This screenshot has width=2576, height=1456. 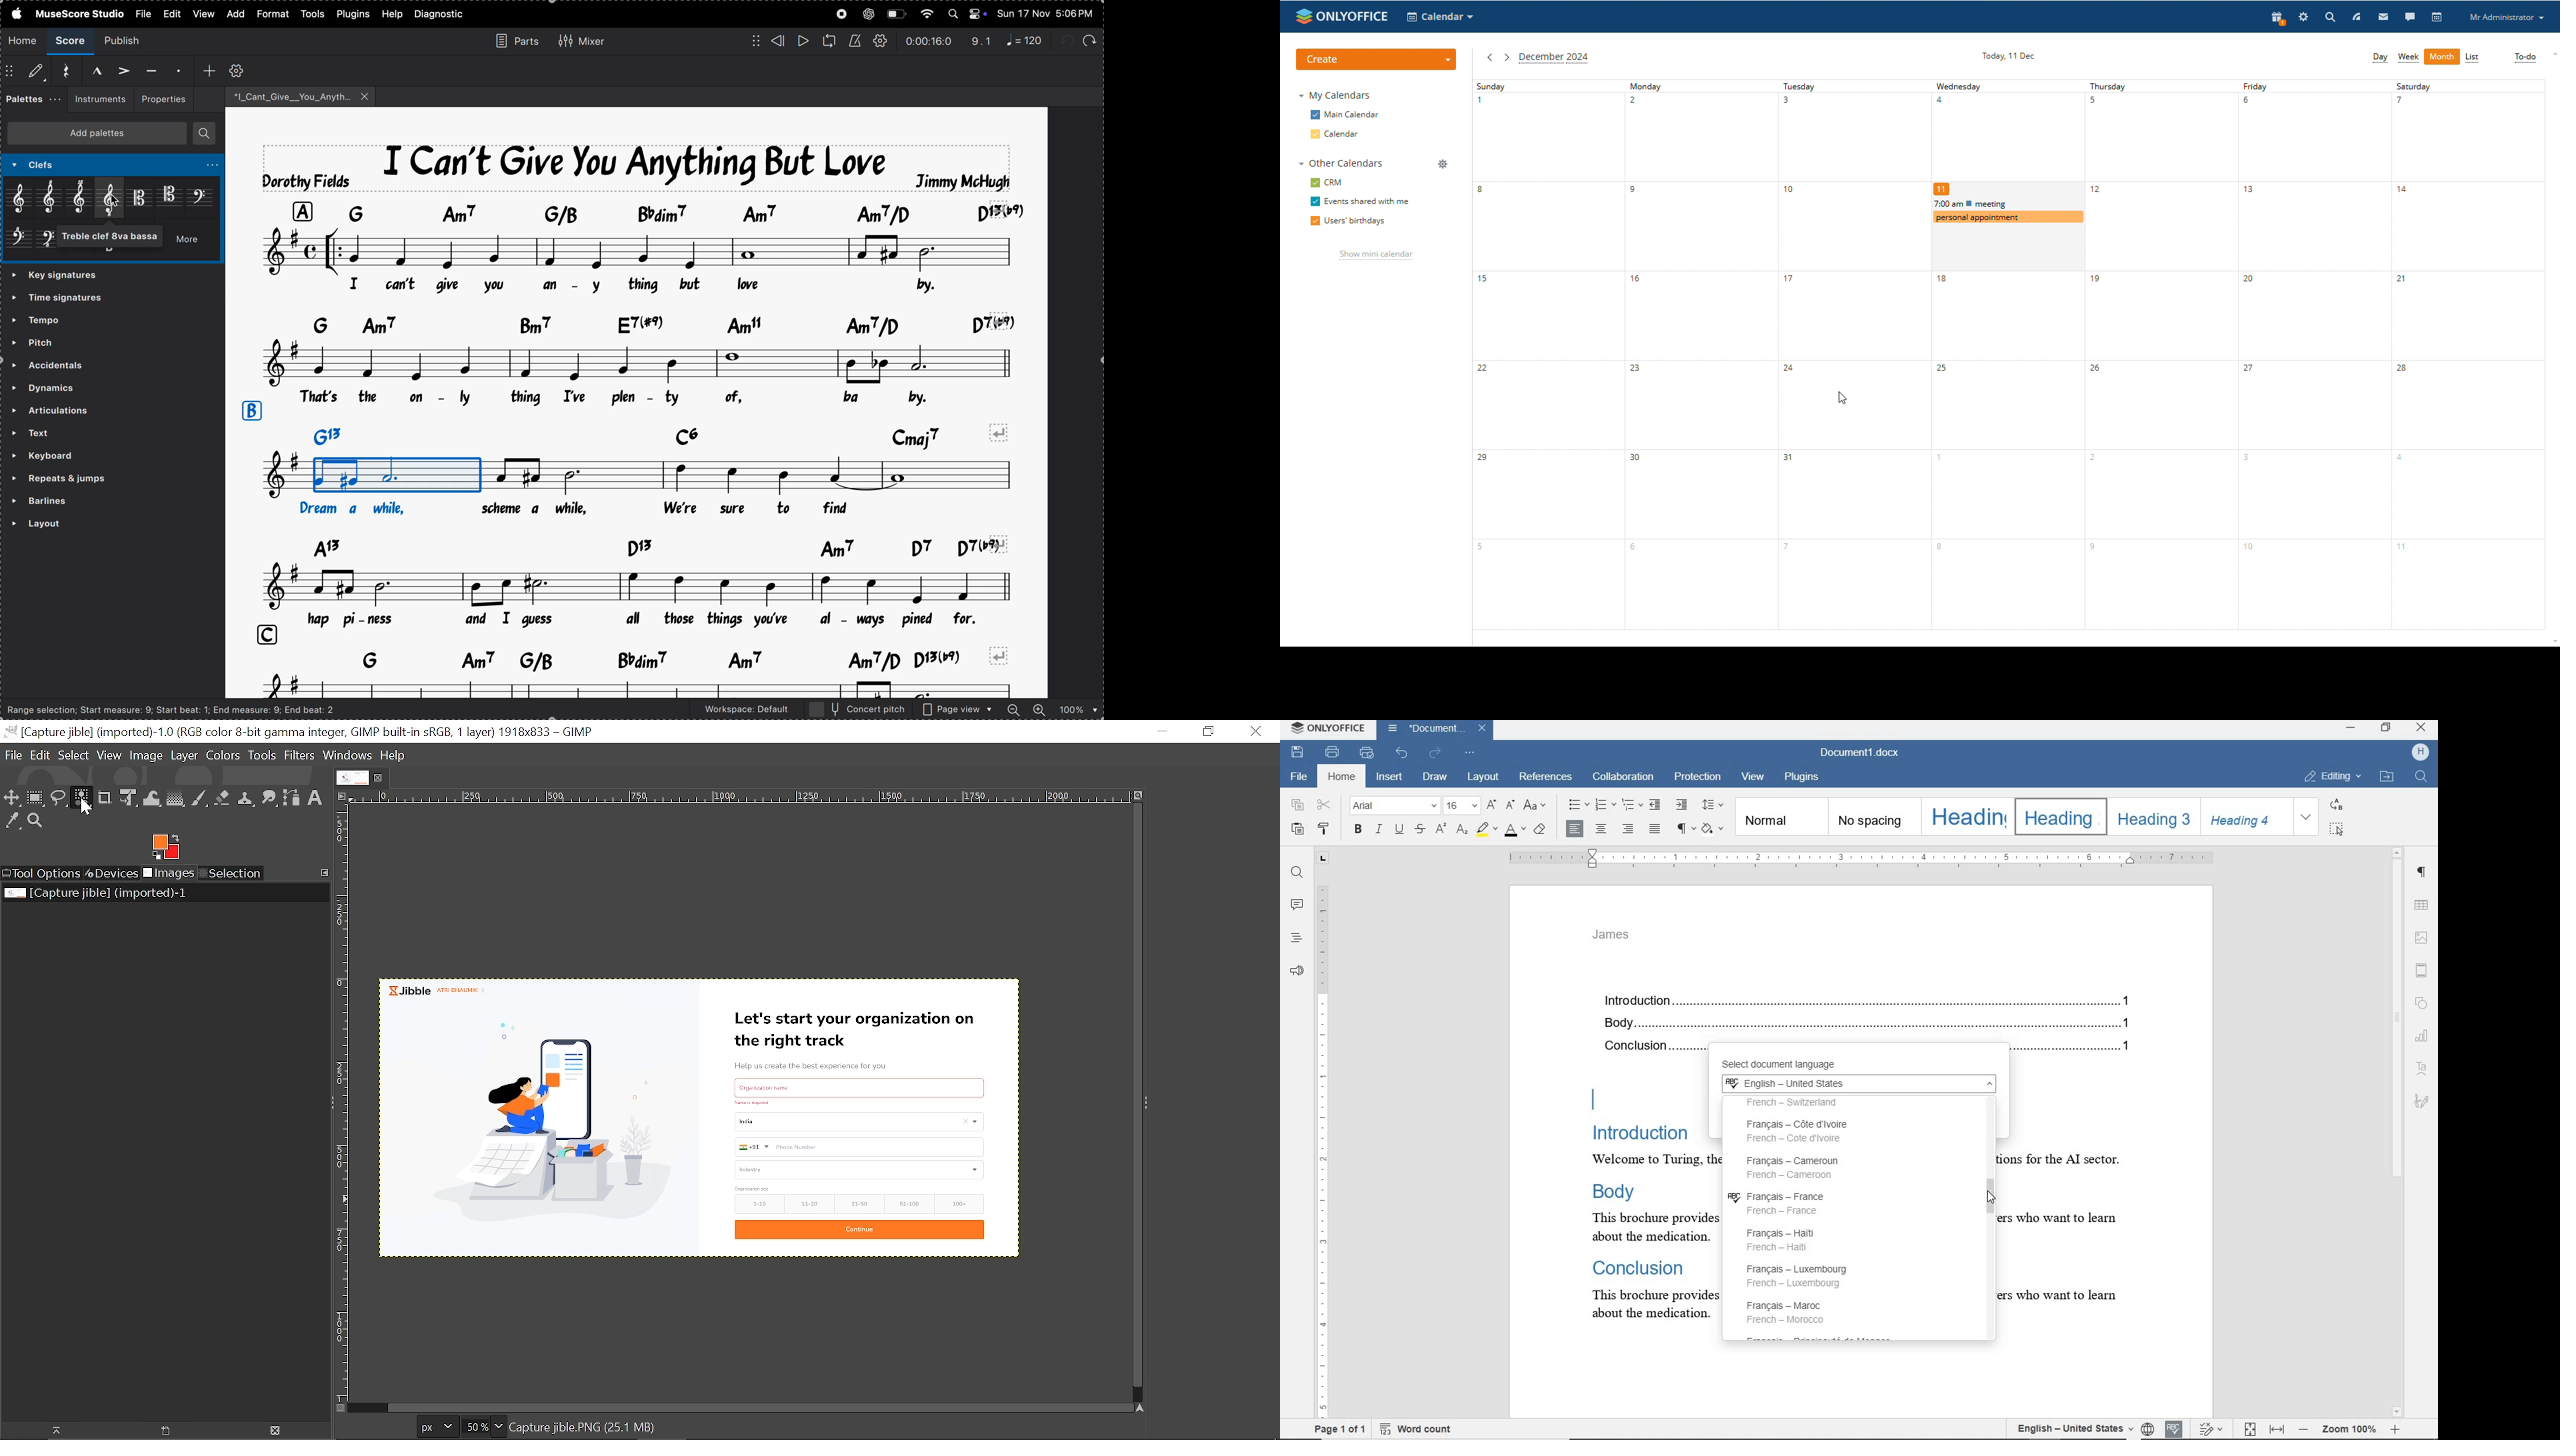 What do you see at coordinates (442, 14) in the screenshot?
I see `daignostics` at bounding box center [442, 14].